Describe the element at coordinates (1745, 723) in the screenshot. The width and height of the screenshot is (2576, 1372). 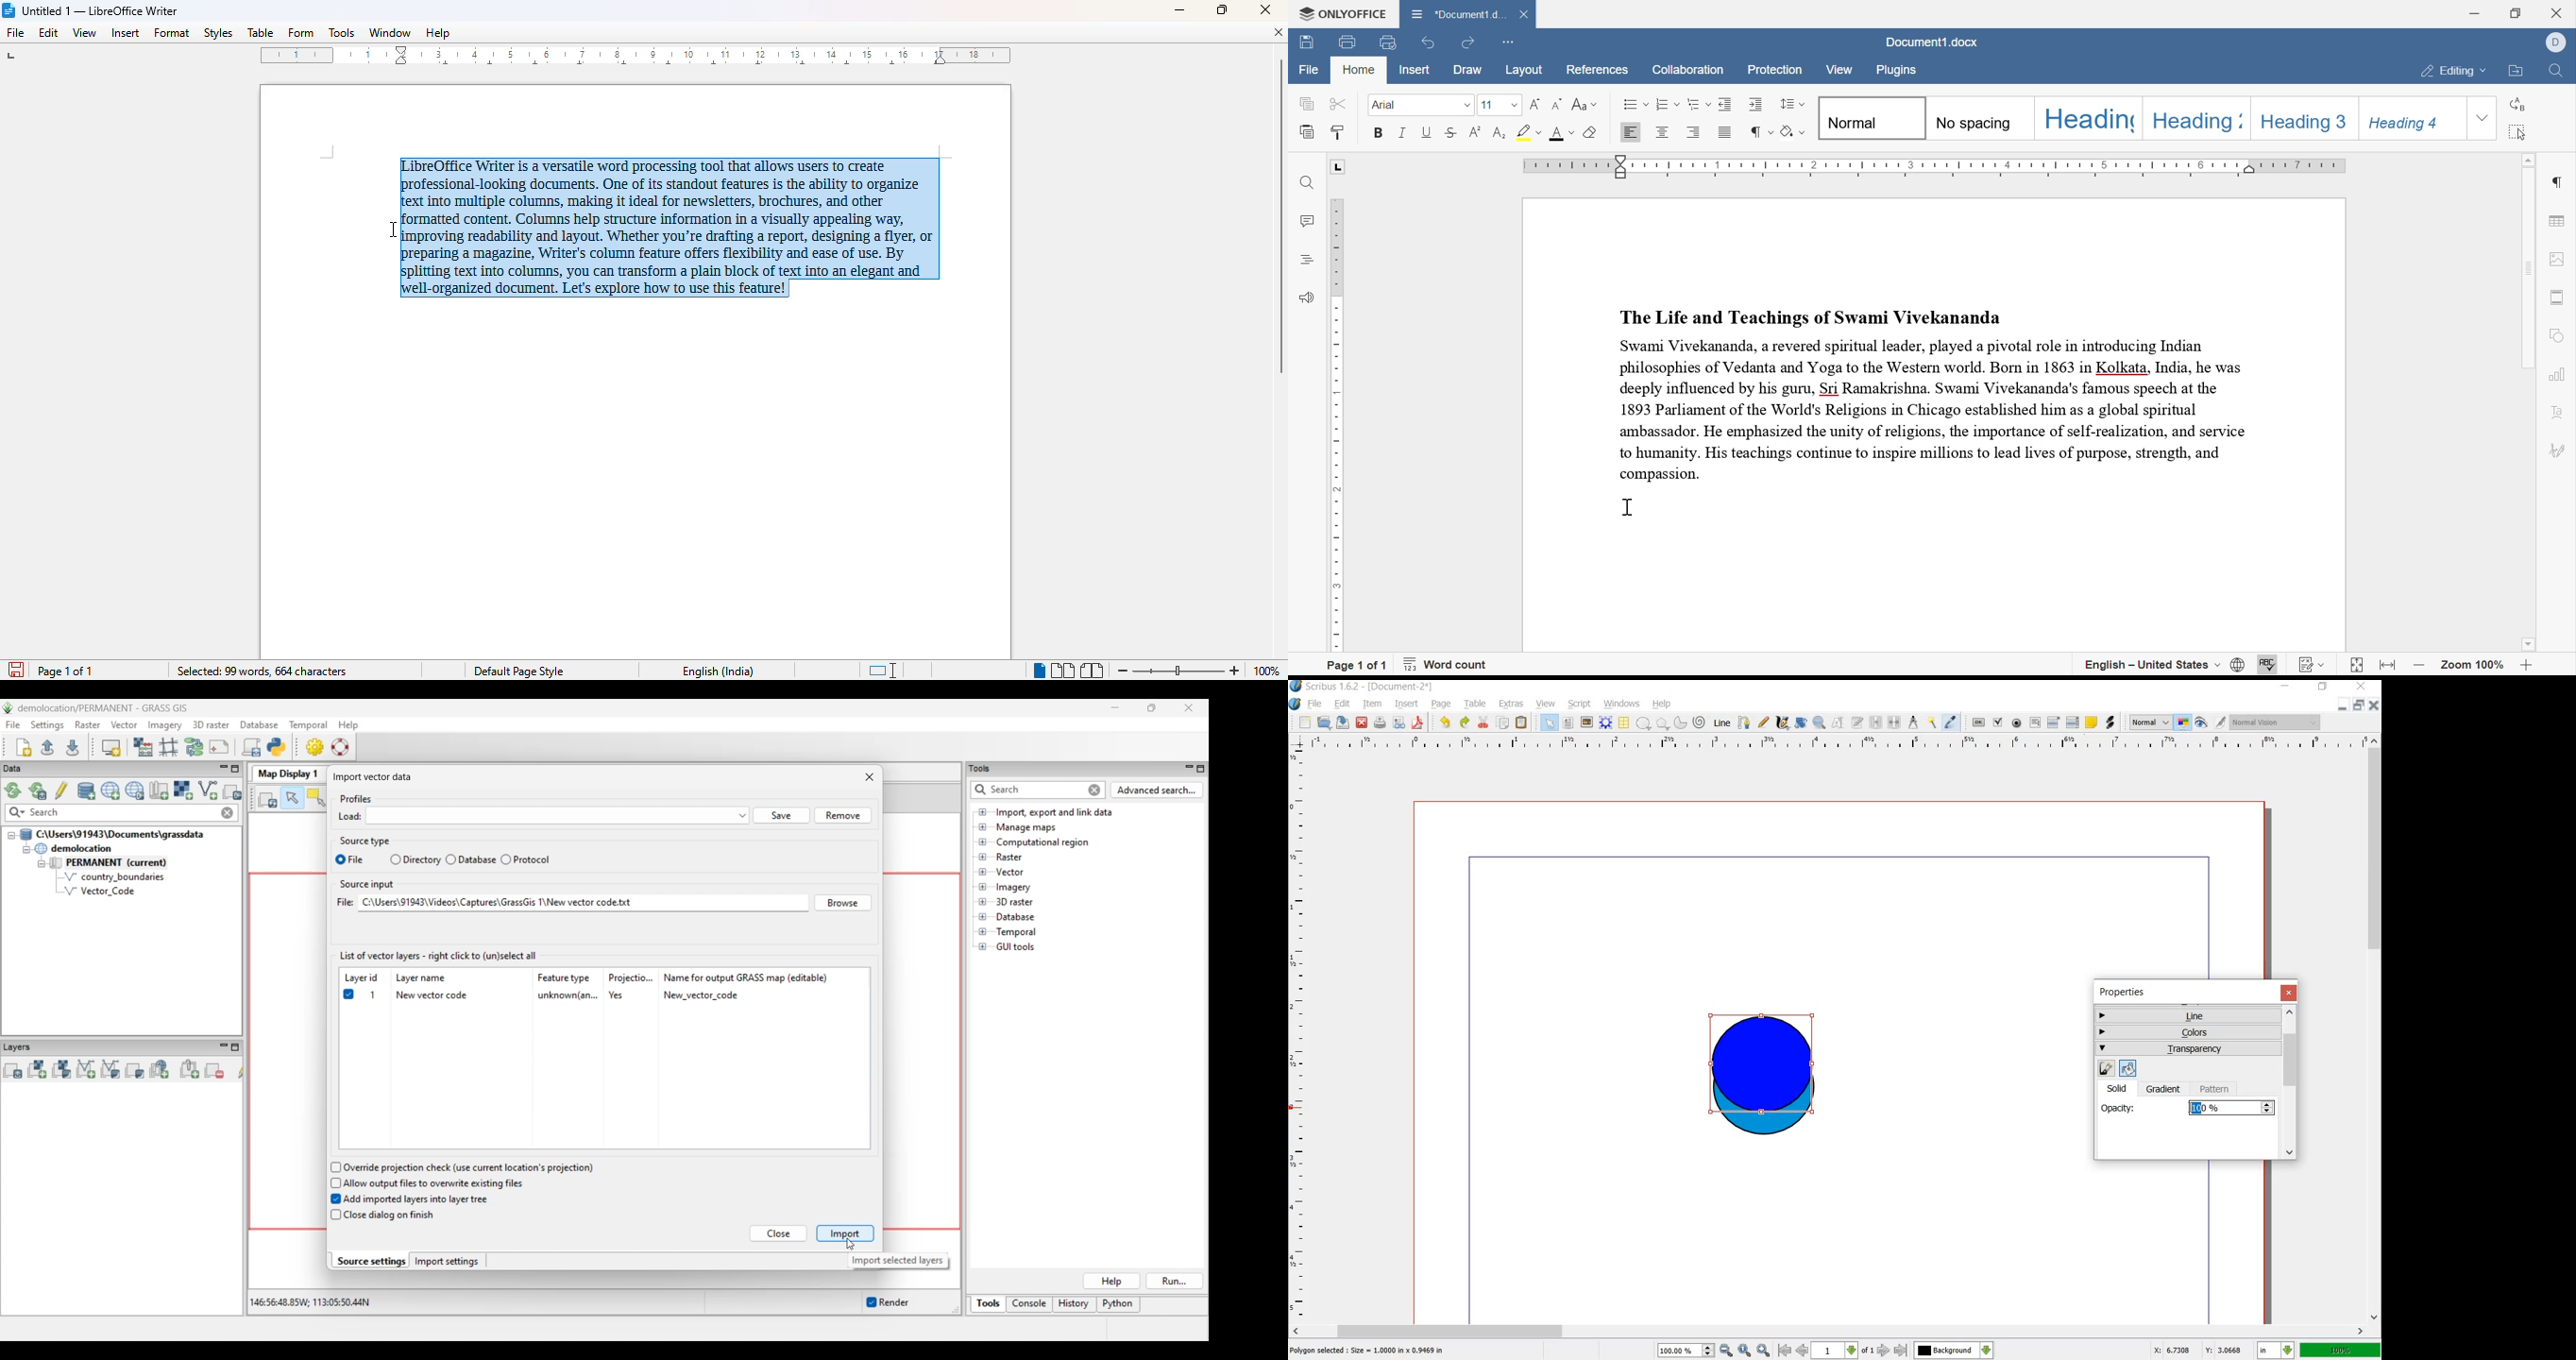
I see `bezier curve` at that location.